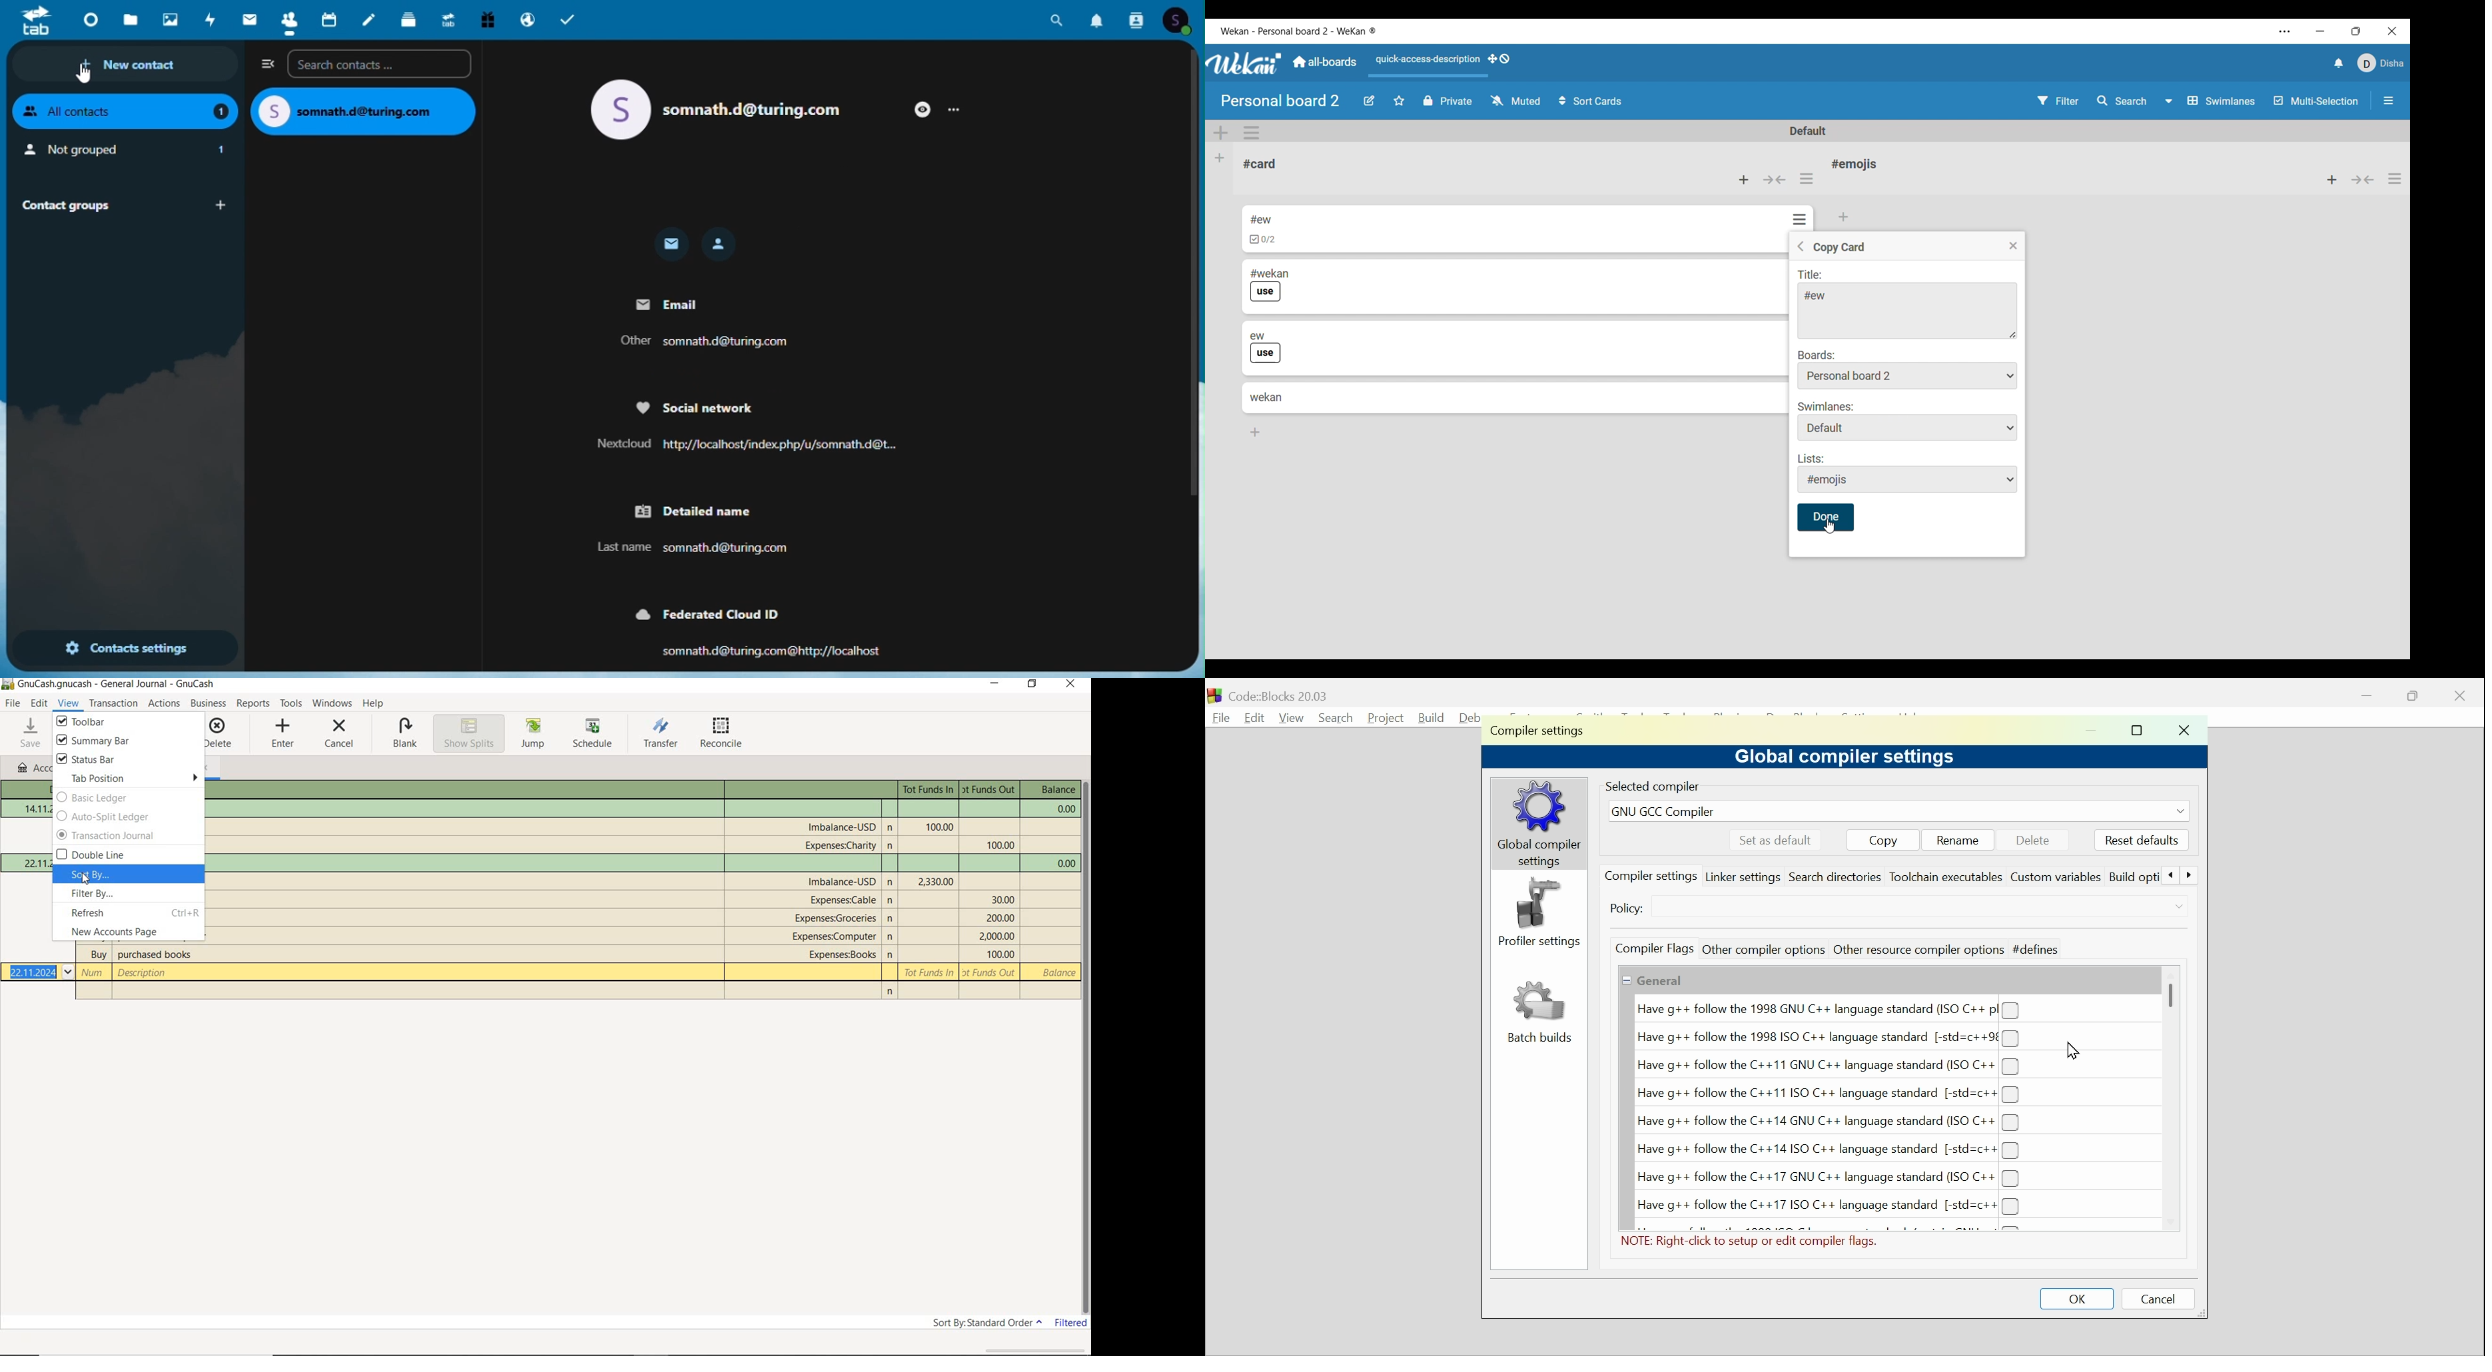 The height and width of the screenshot is (1372, 2492). What do you see at coordinates (1001, 846) in the screenshot?
I see `Tot Funds Out` at bounding box center [1001, 846].